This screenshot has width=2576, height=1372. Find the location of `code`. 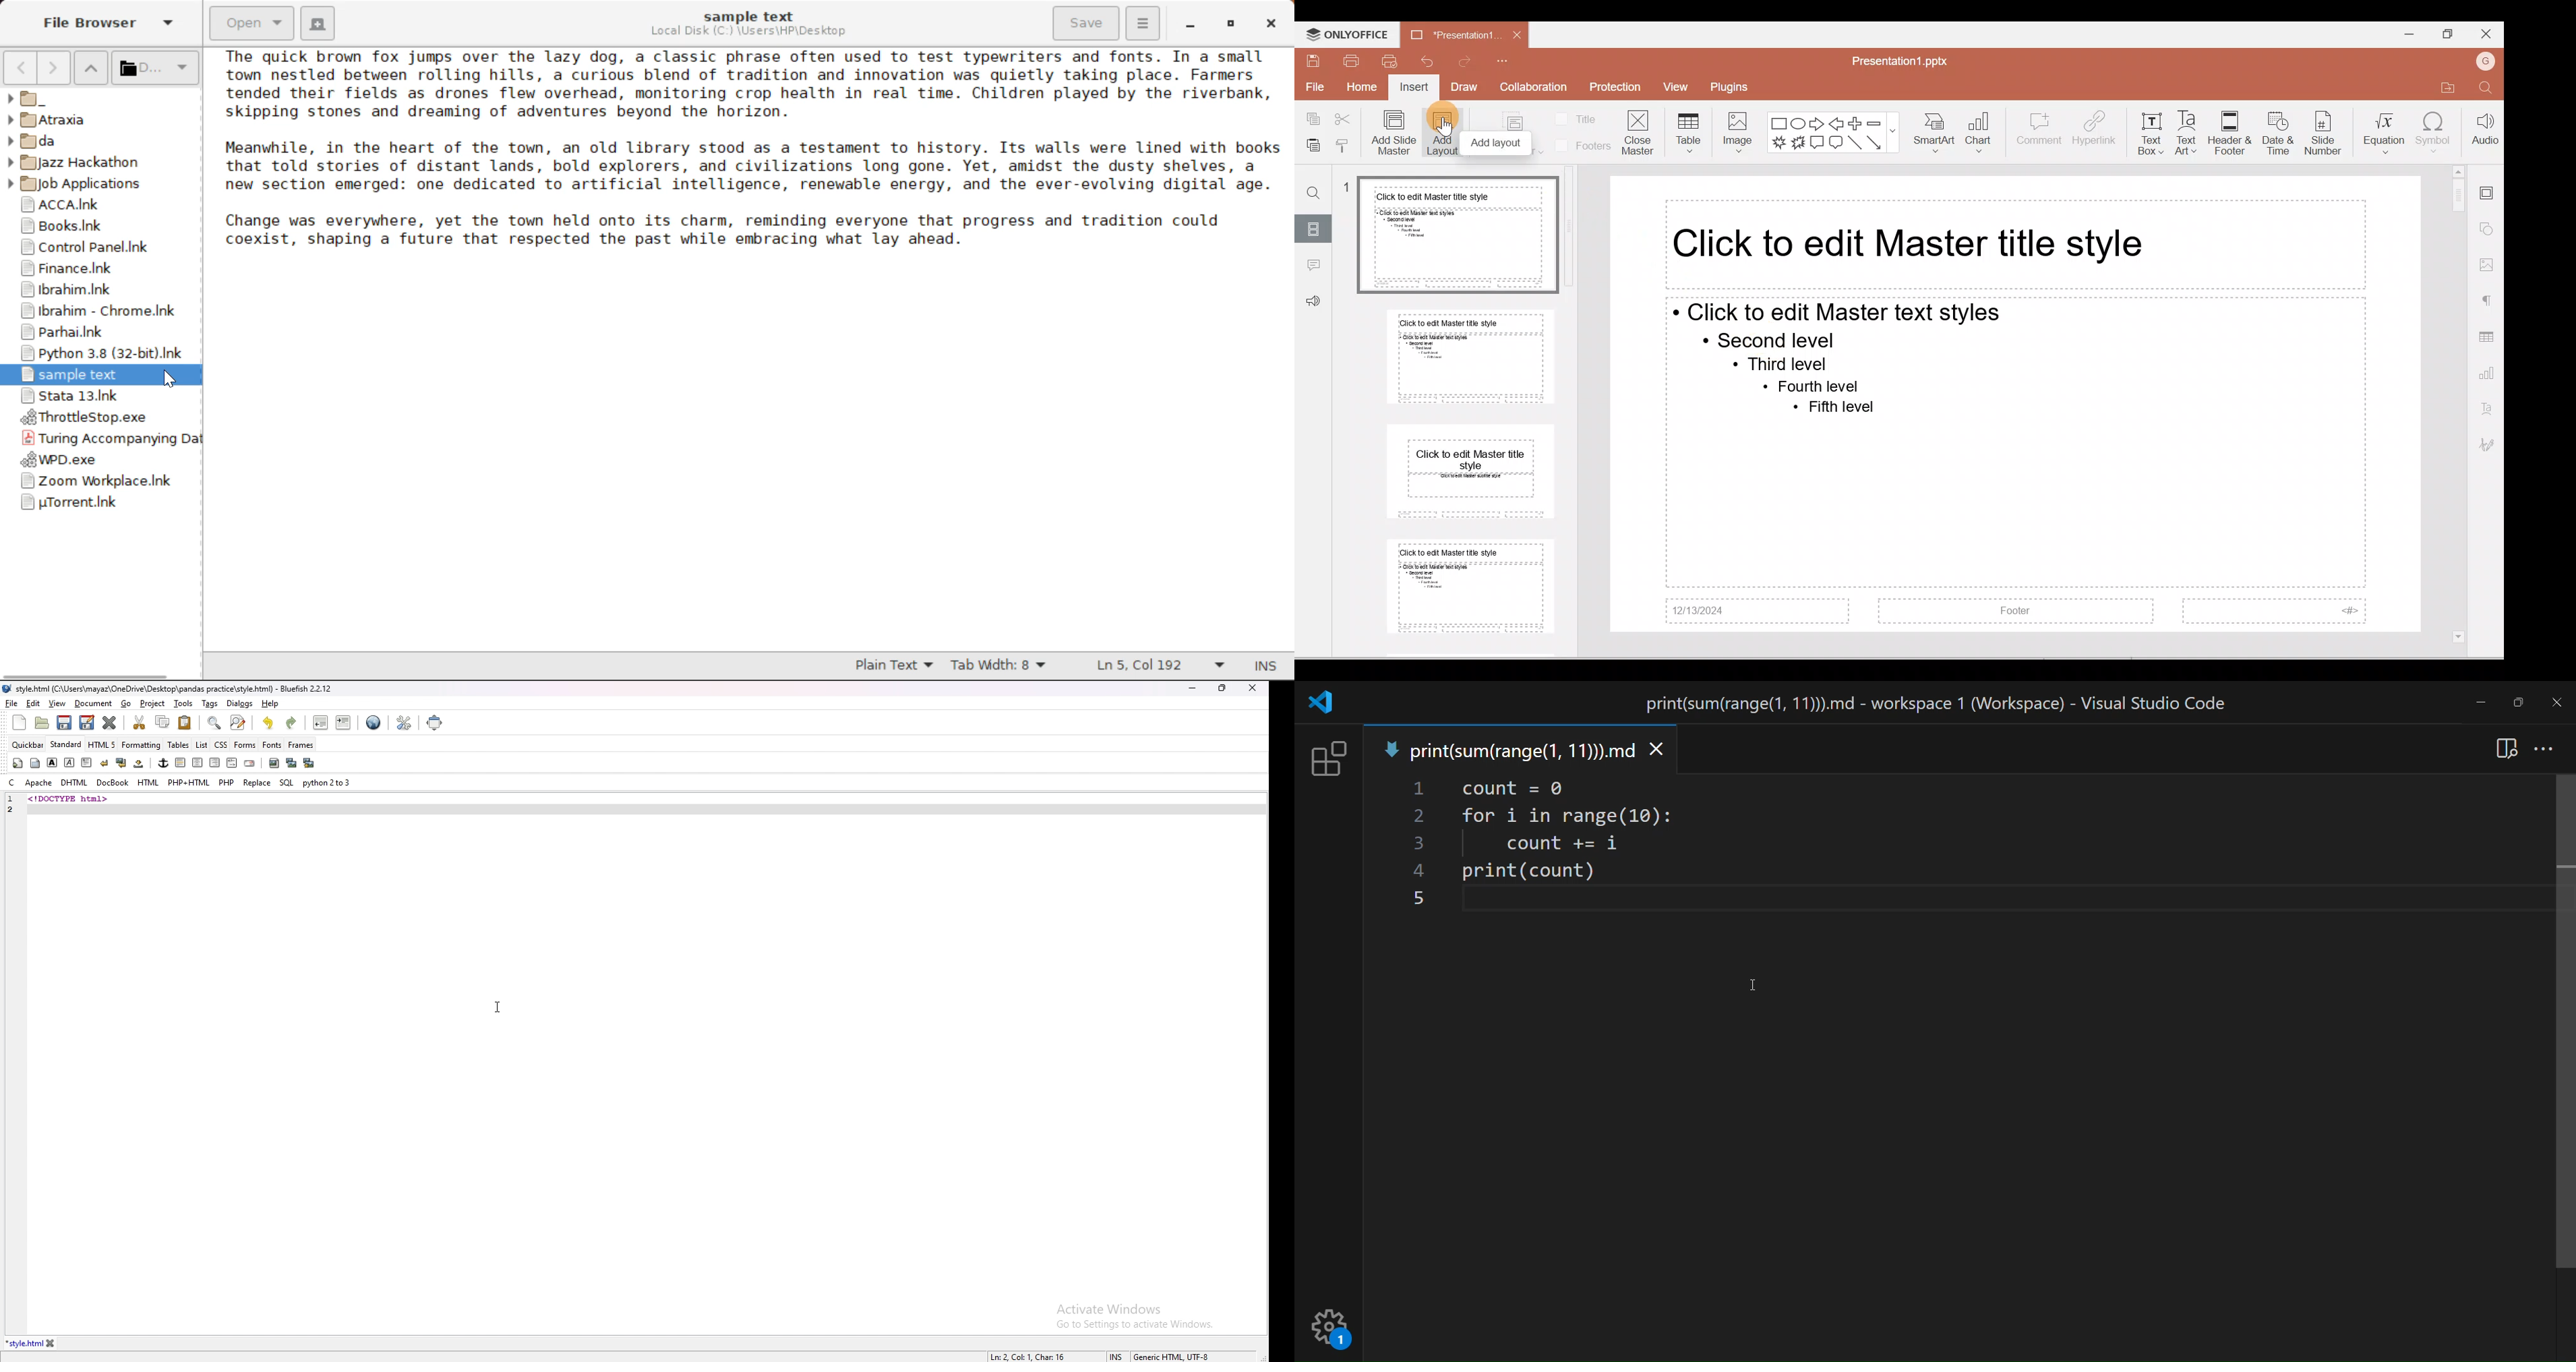

code is located at coordinates (1578, 847).